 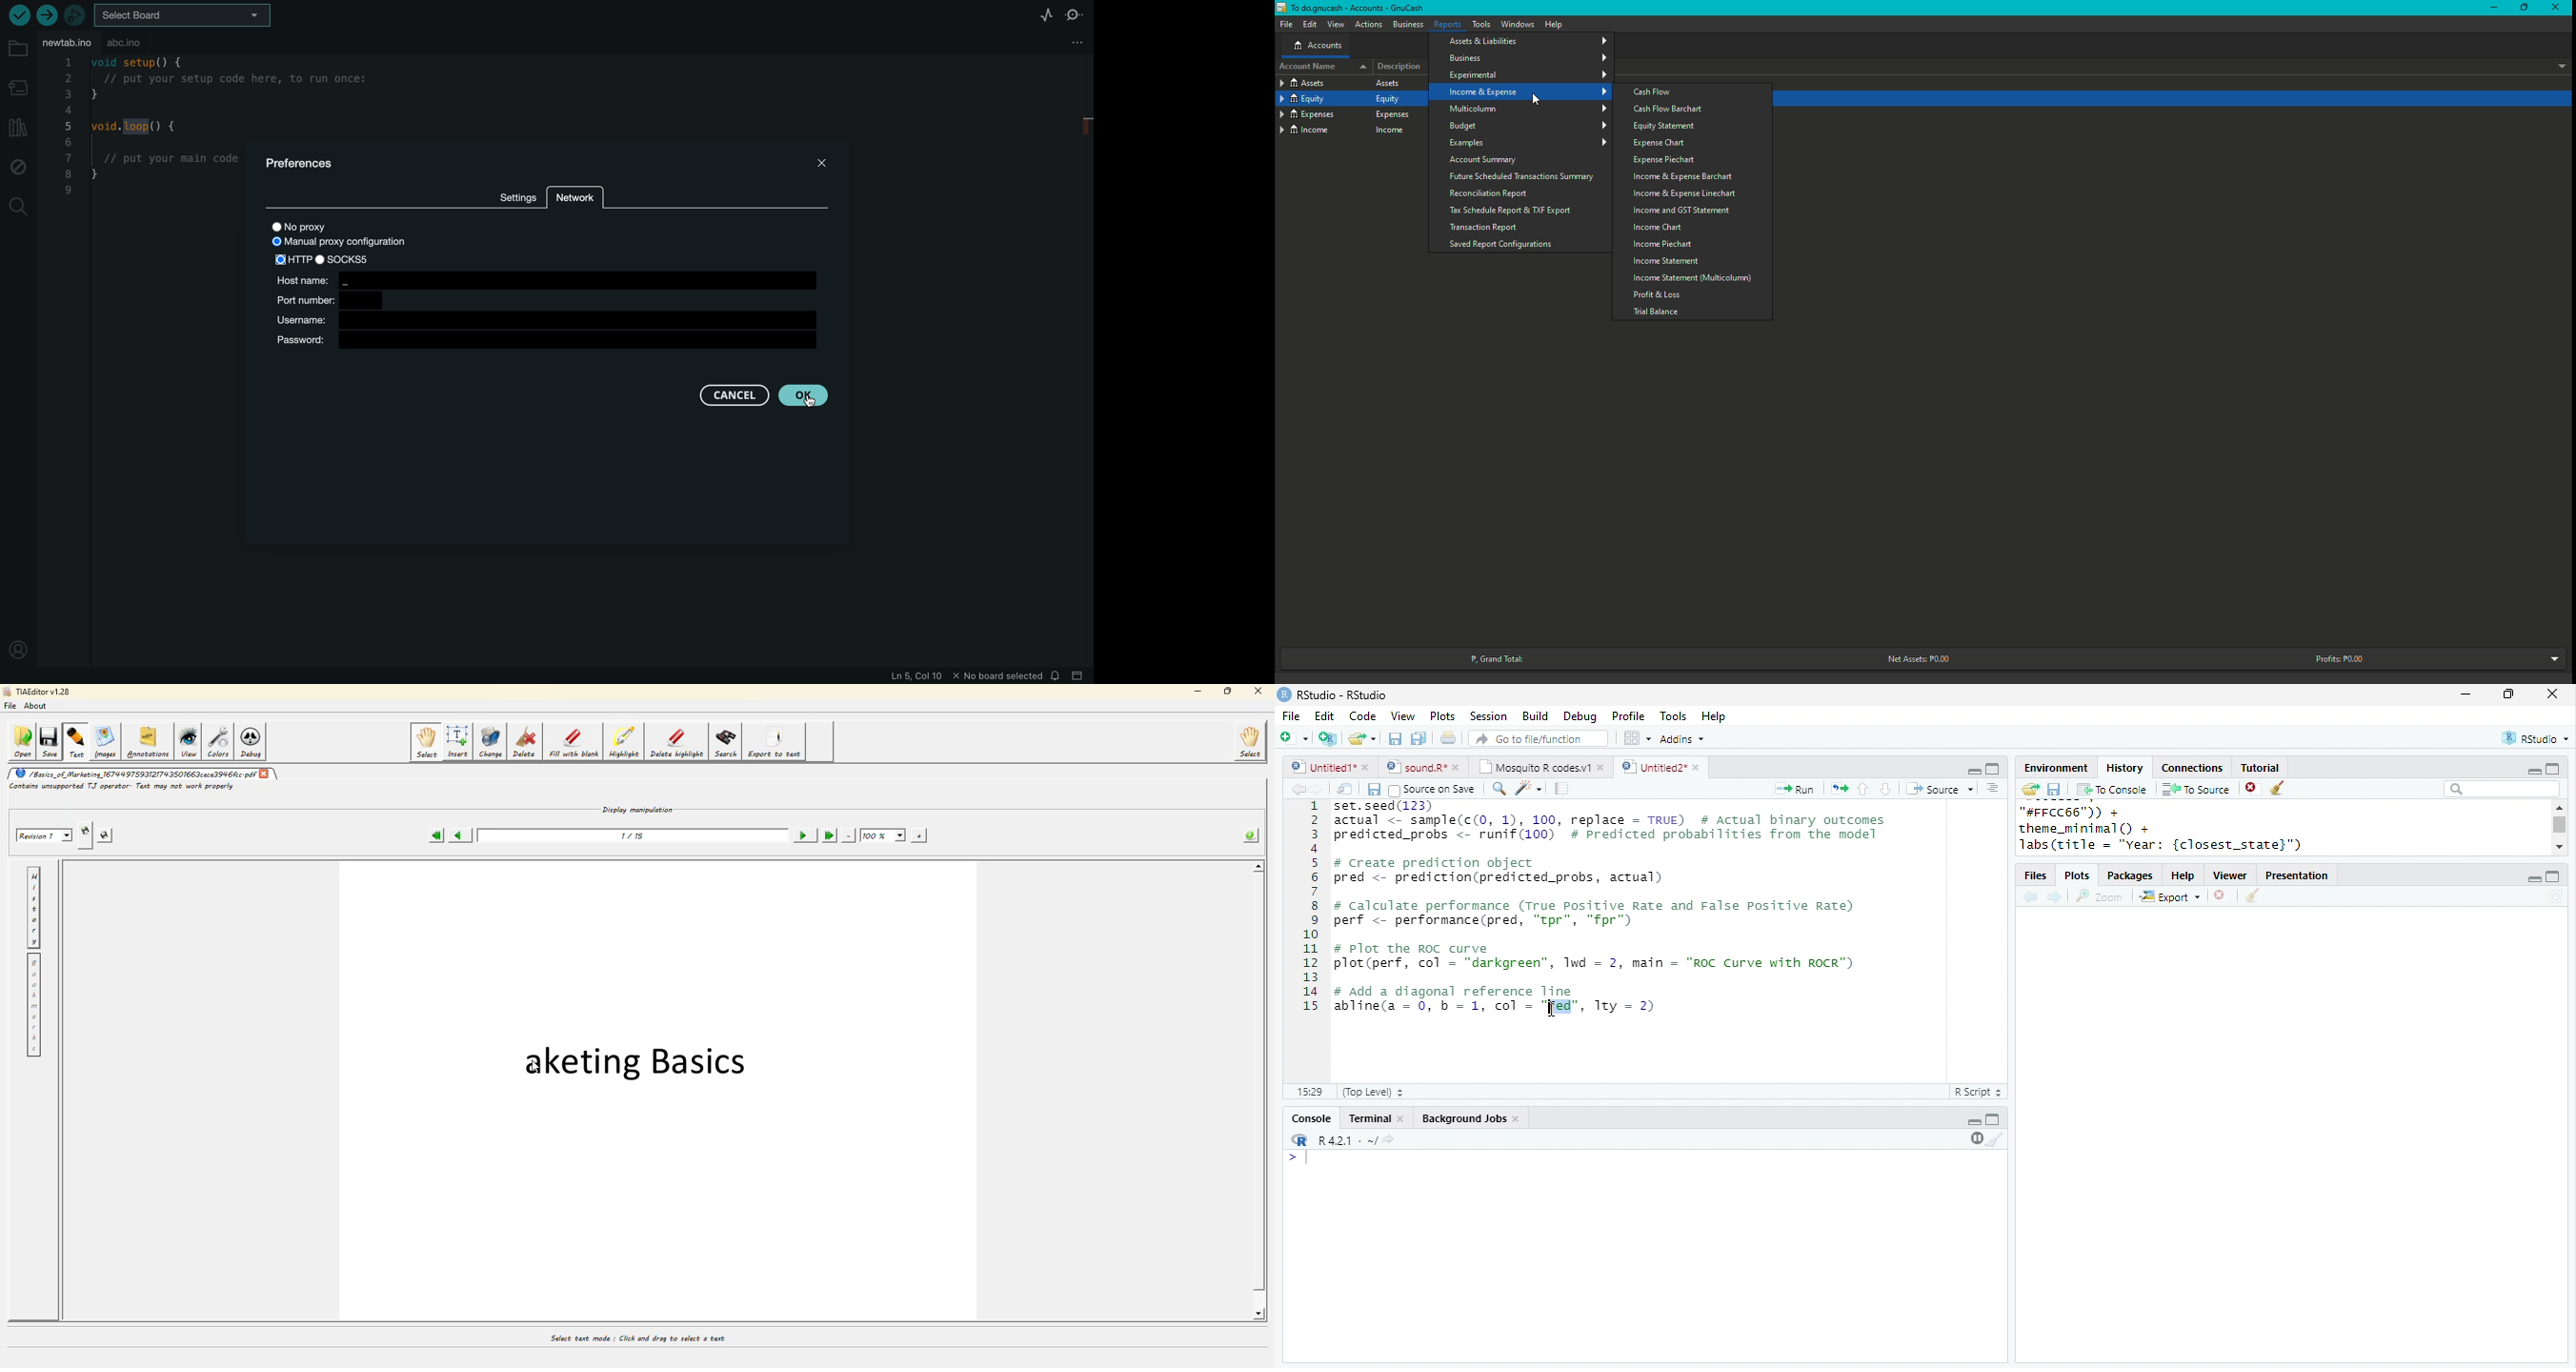 What do you see at coordinates (1498, 998) in the screenshot?
I see `# Add a diagonal reference line
abline(a = 0, b = 1, col = "red", Try = 2)` at bounding box center [1498, 998].